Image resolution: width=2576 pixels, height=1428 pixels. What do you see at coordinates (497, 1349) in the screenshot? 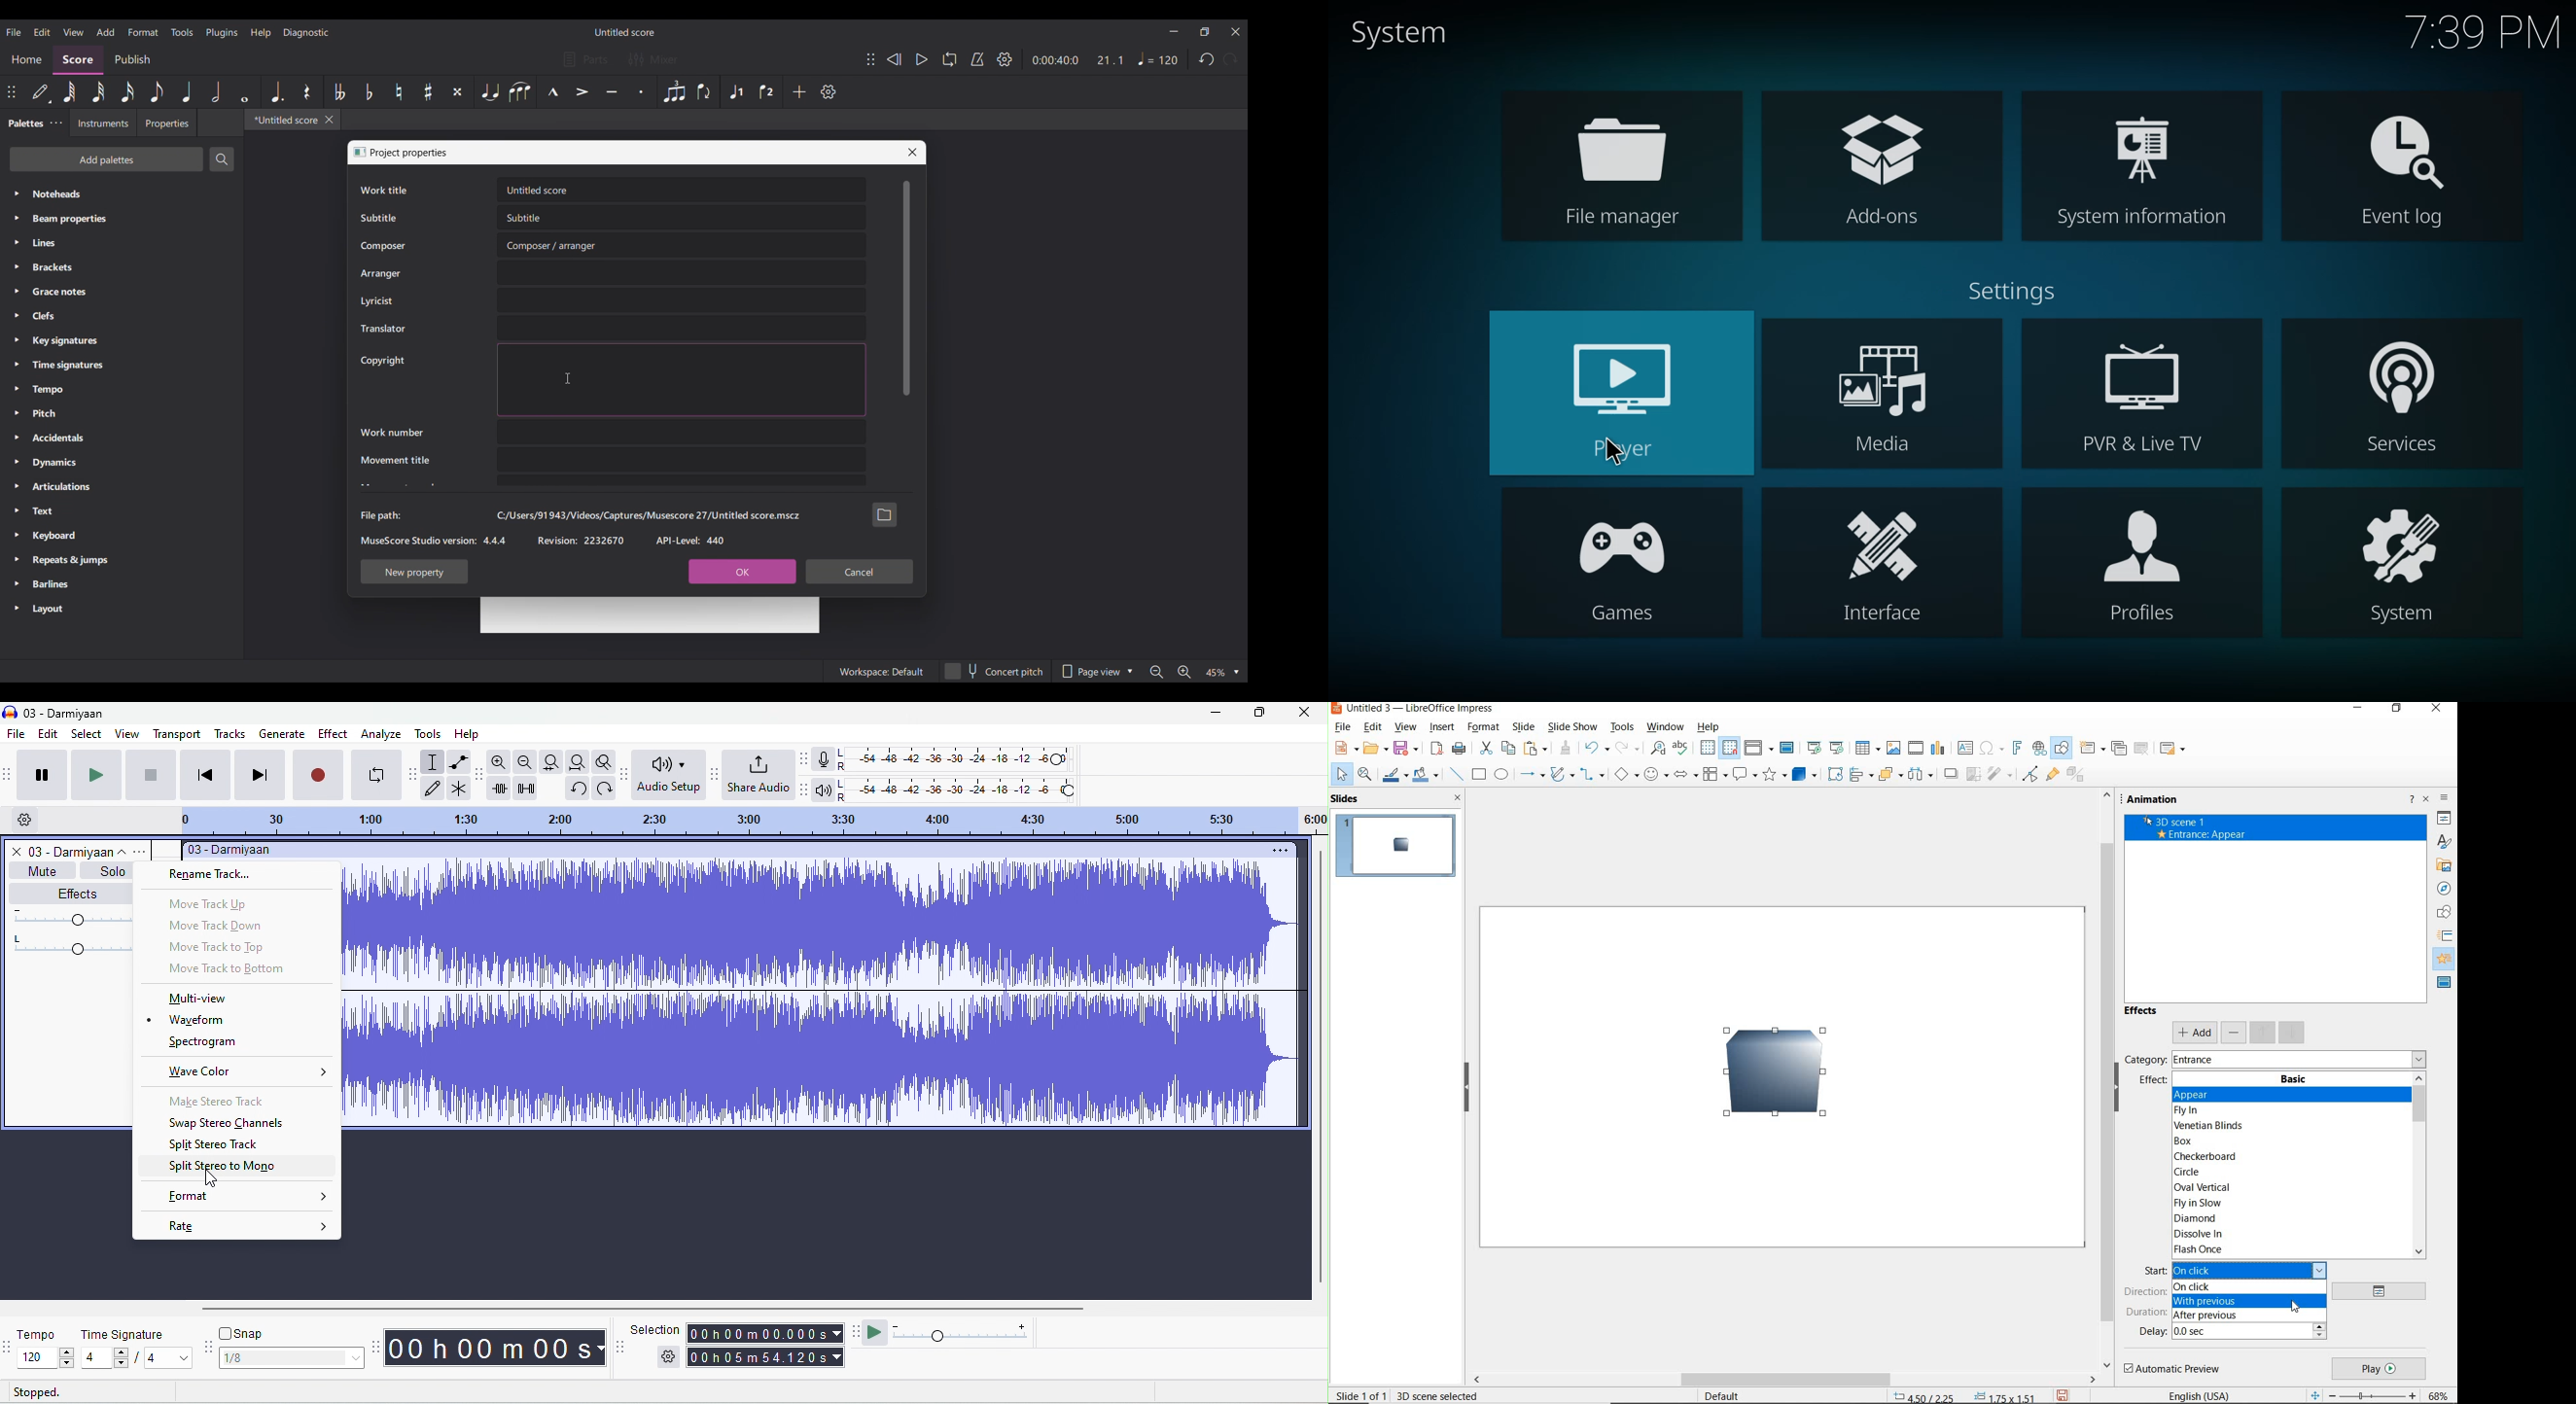
I see `time` at bounding box center [497, 1349].